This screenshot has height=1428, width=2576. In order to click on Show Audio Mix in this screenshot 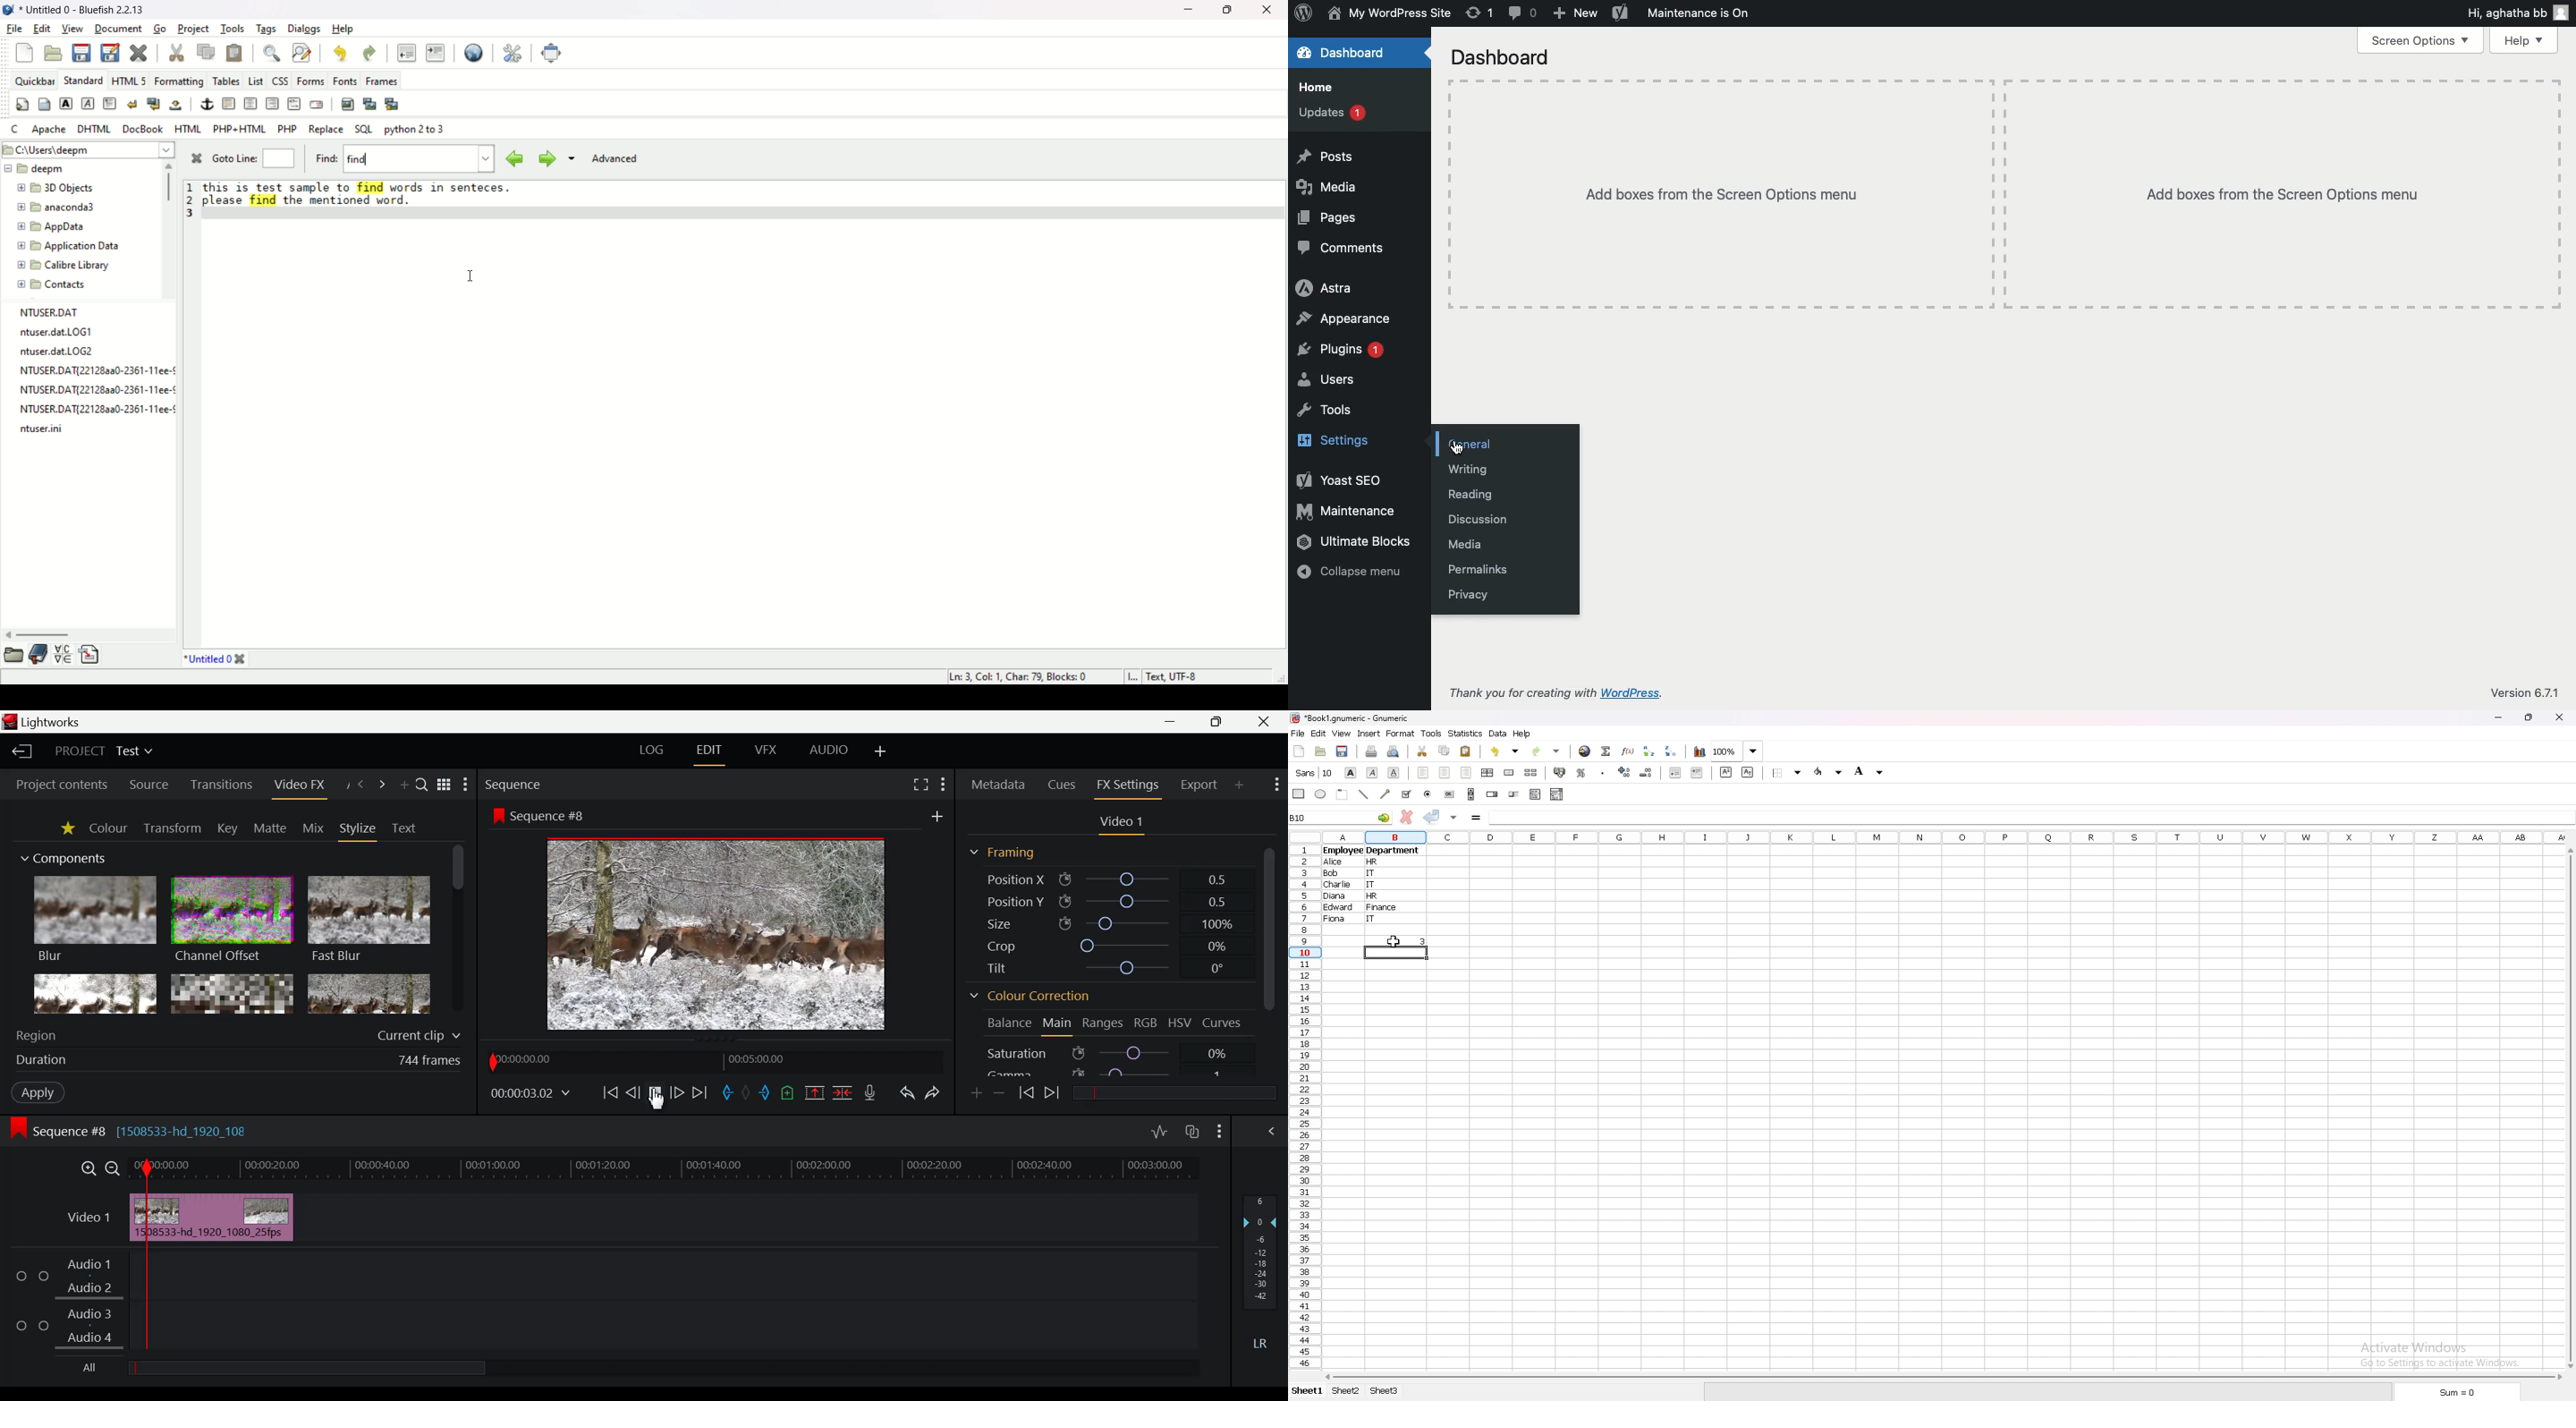, I will do `click(1273, 1132)`.